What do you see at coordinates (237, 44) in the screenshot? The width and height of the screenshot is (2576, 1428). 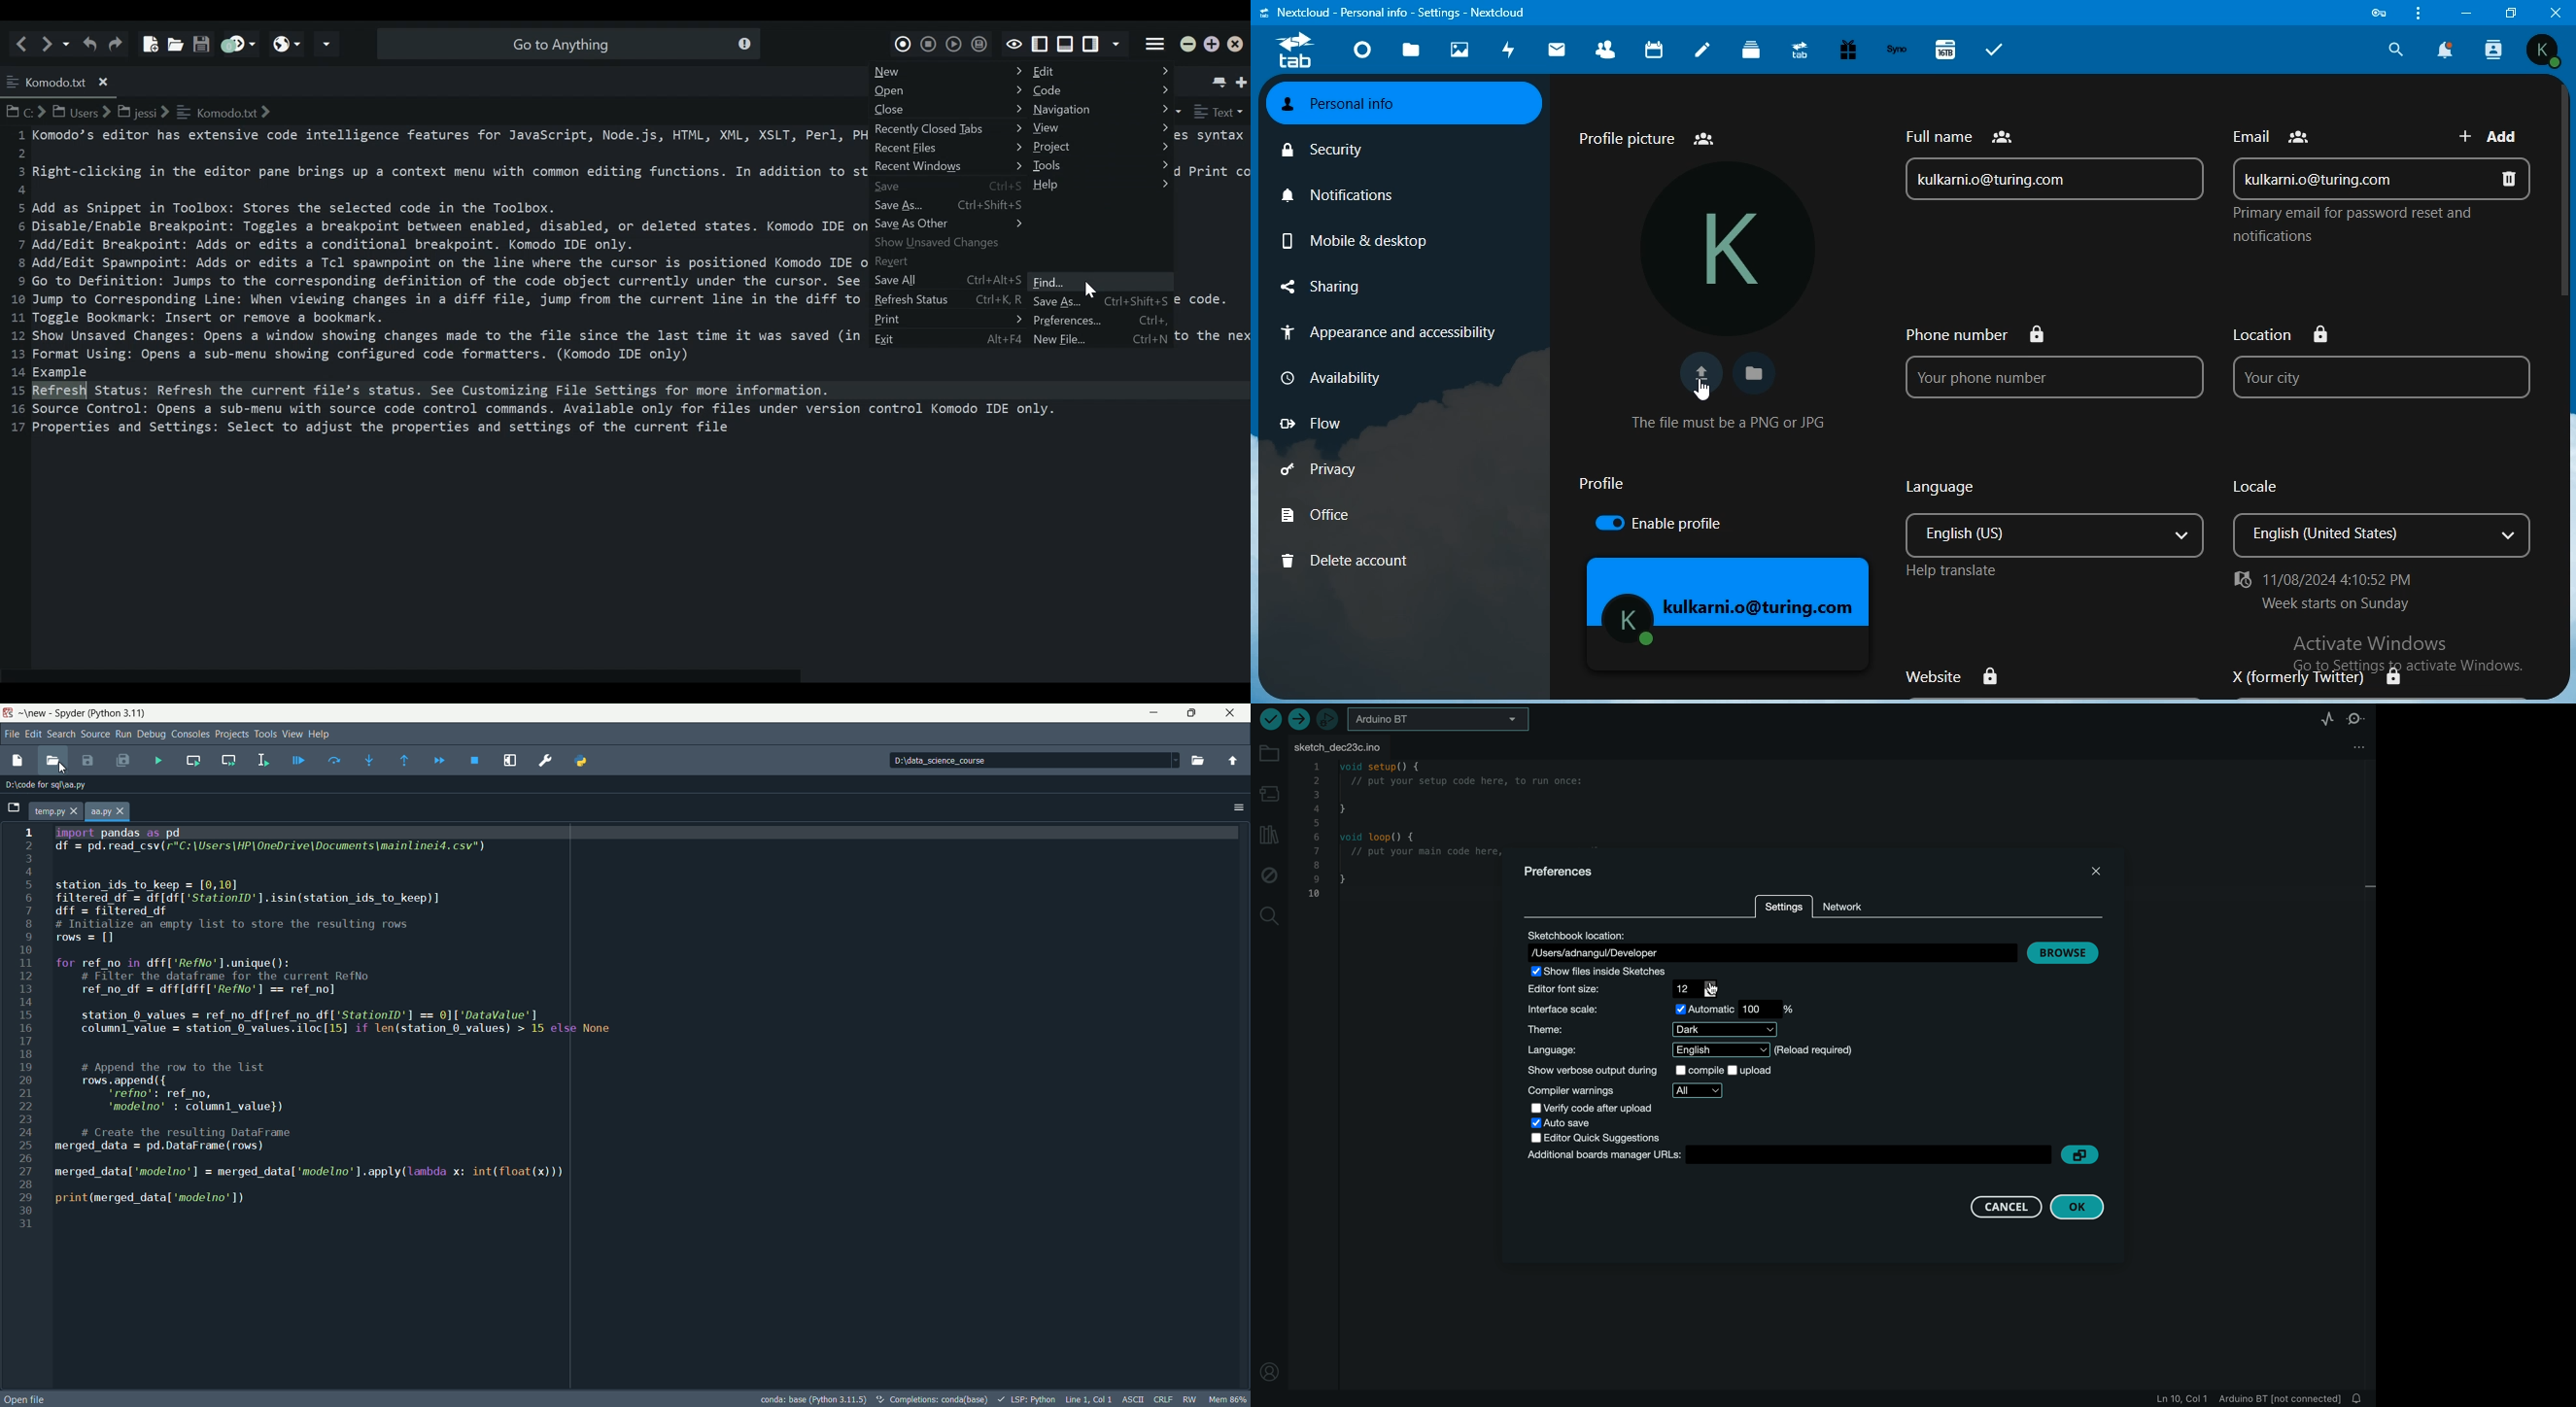 I see `Jump to next syntax checking result` at bounding box center [237, 44].